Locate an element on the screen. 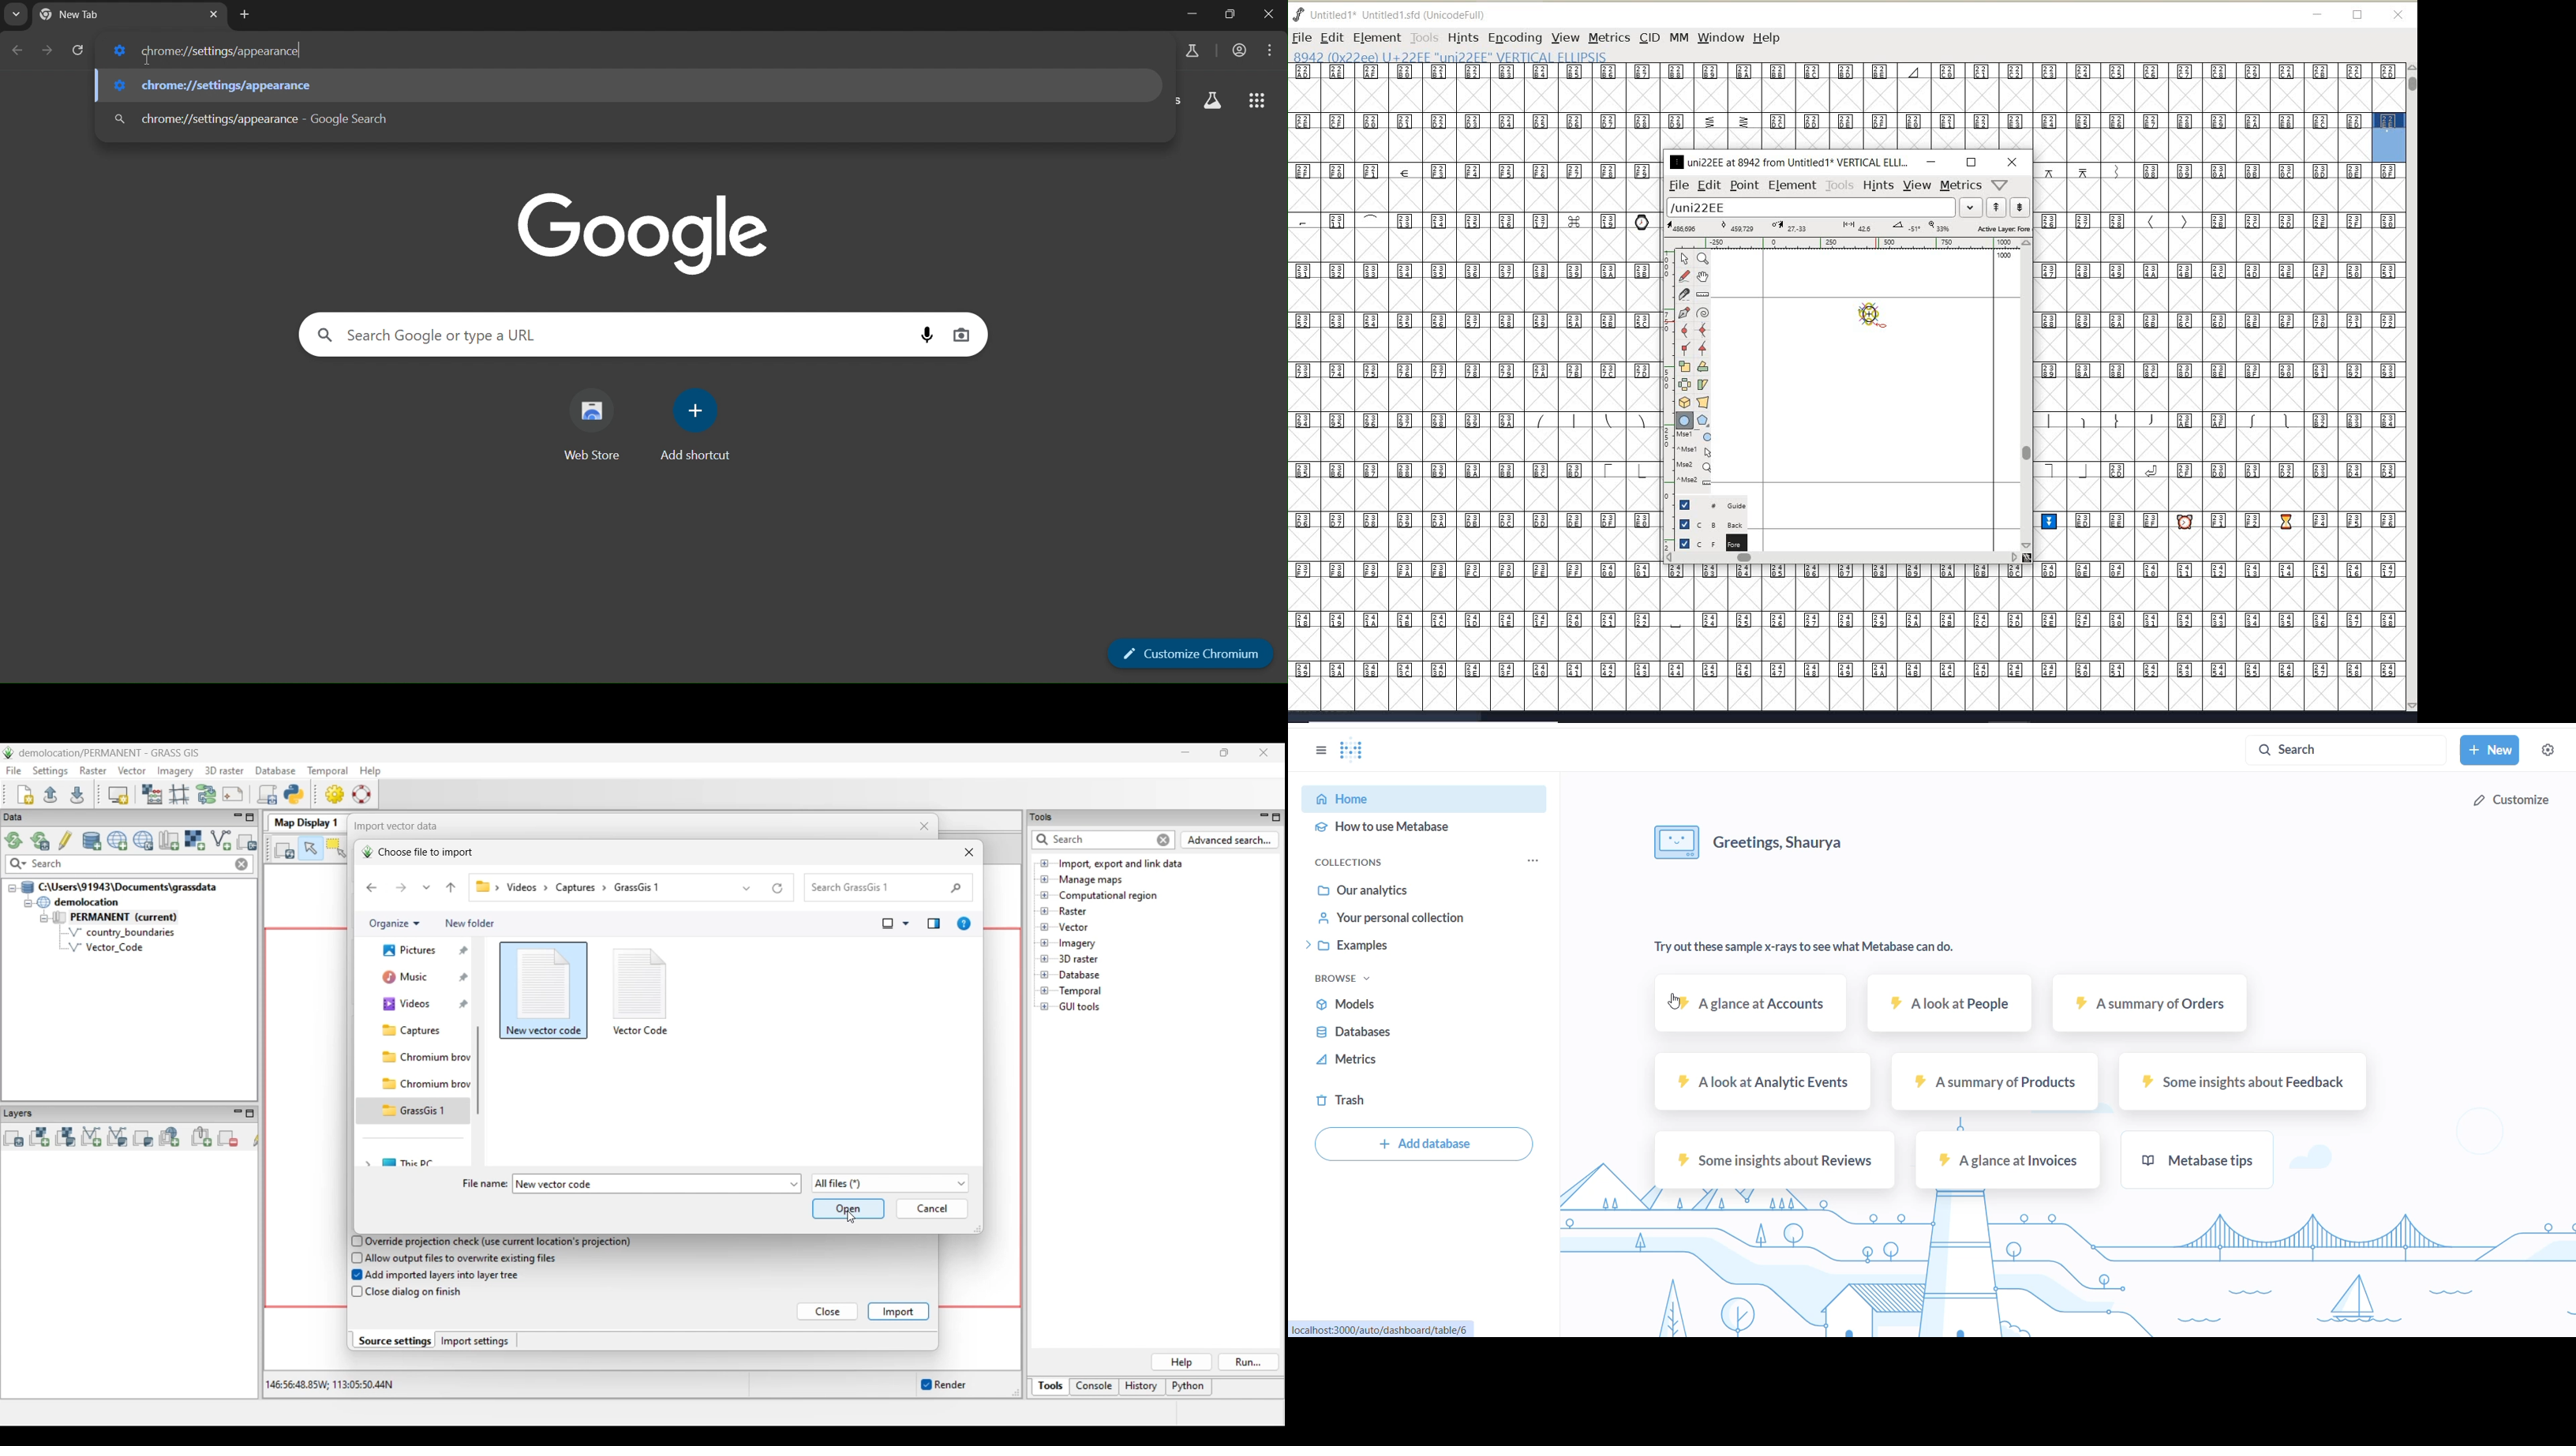 The image size is (2576, 1456). measure distance, angle between points is located at coordinates (1703, 294).